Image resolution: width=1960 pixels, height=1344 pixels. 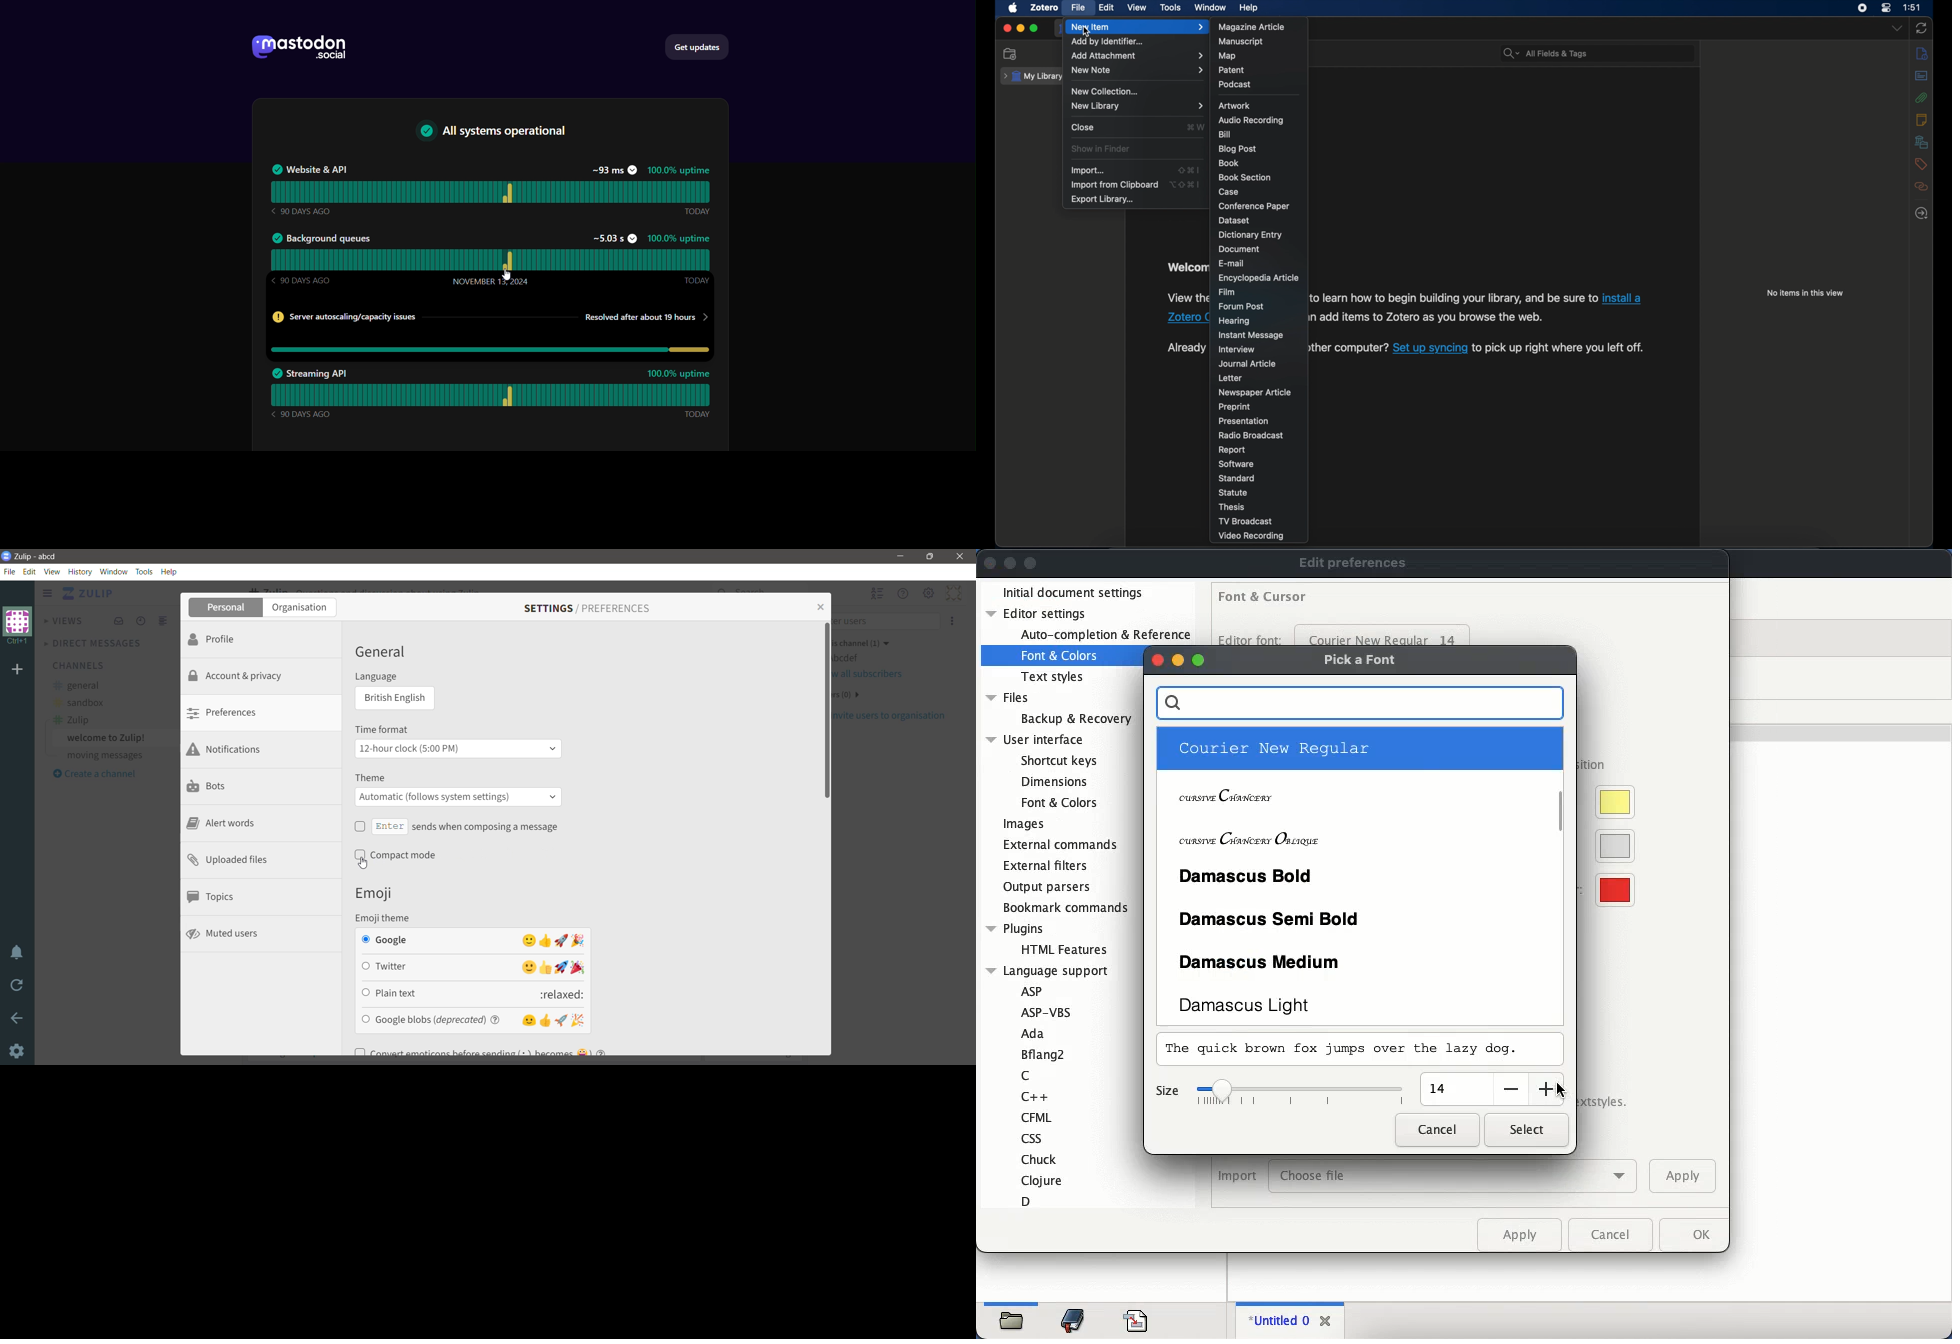 I want to click on bill, so click(x=1226, y=135).